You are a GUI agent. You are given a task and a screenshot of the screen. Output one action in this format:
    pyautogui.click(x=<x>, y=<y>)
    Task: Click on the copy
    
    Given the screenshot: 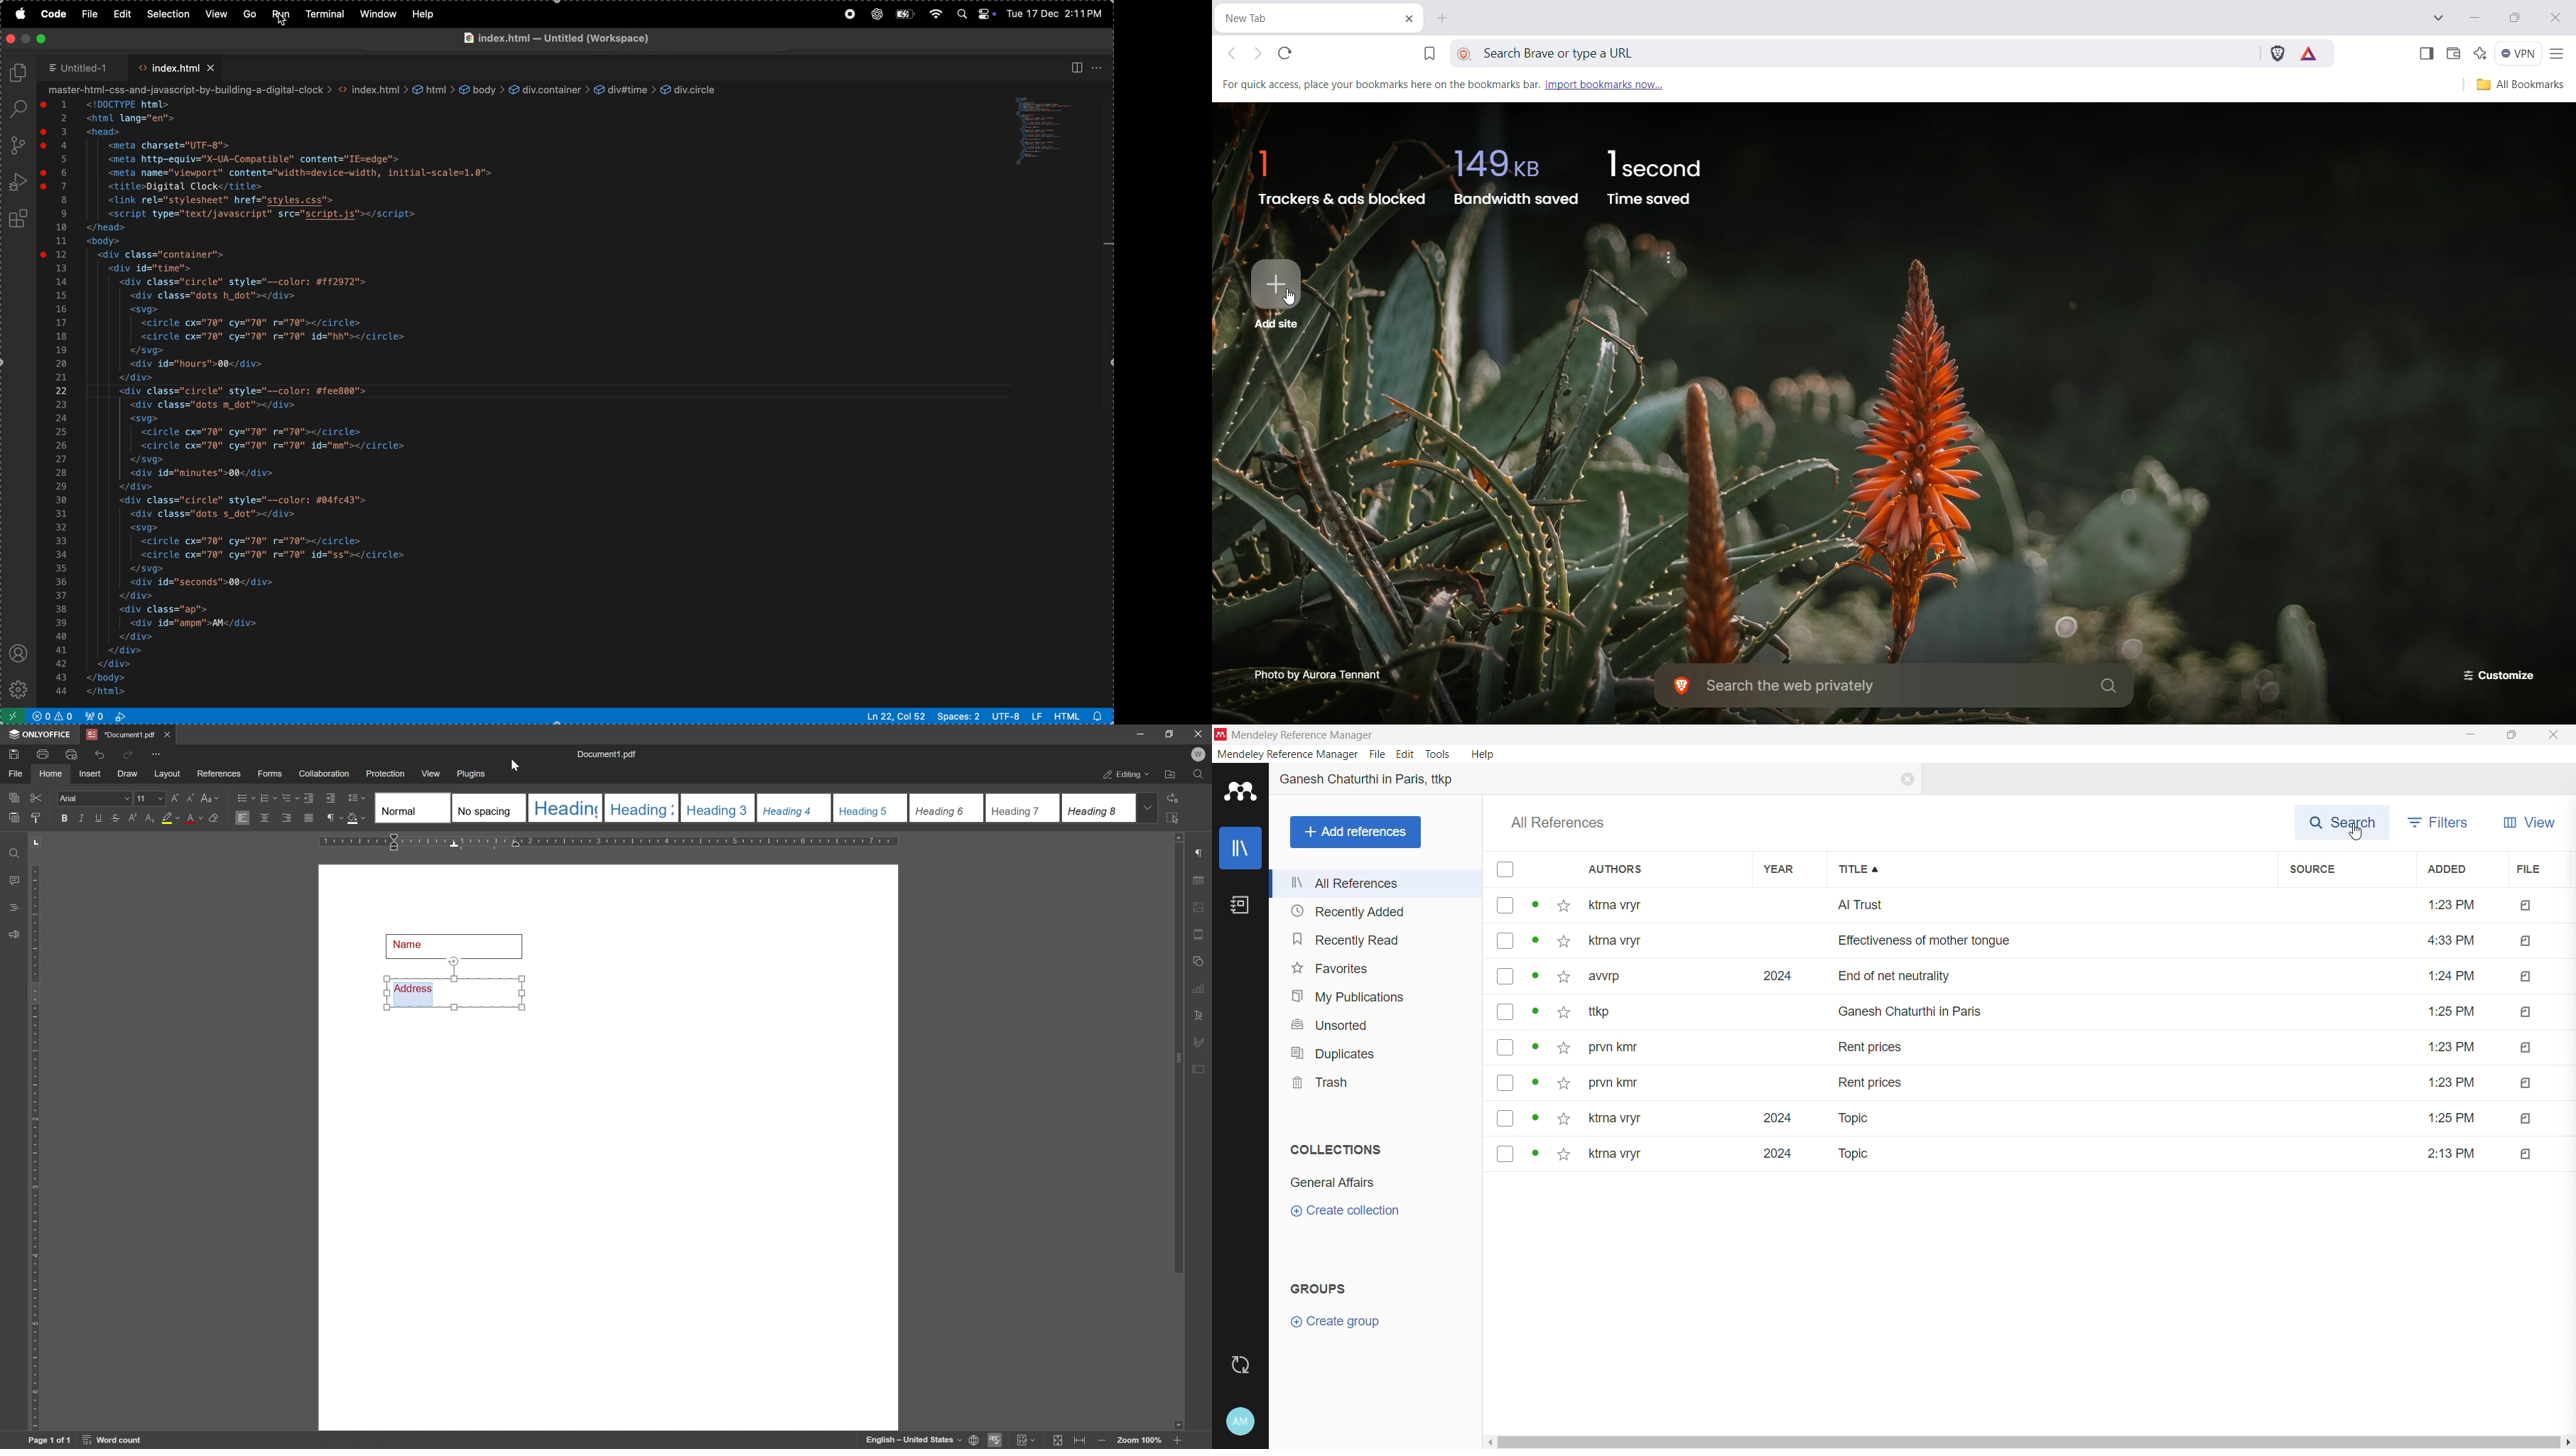 What is the action you would take?
    pyautogui.click(x=15, y=817)
    